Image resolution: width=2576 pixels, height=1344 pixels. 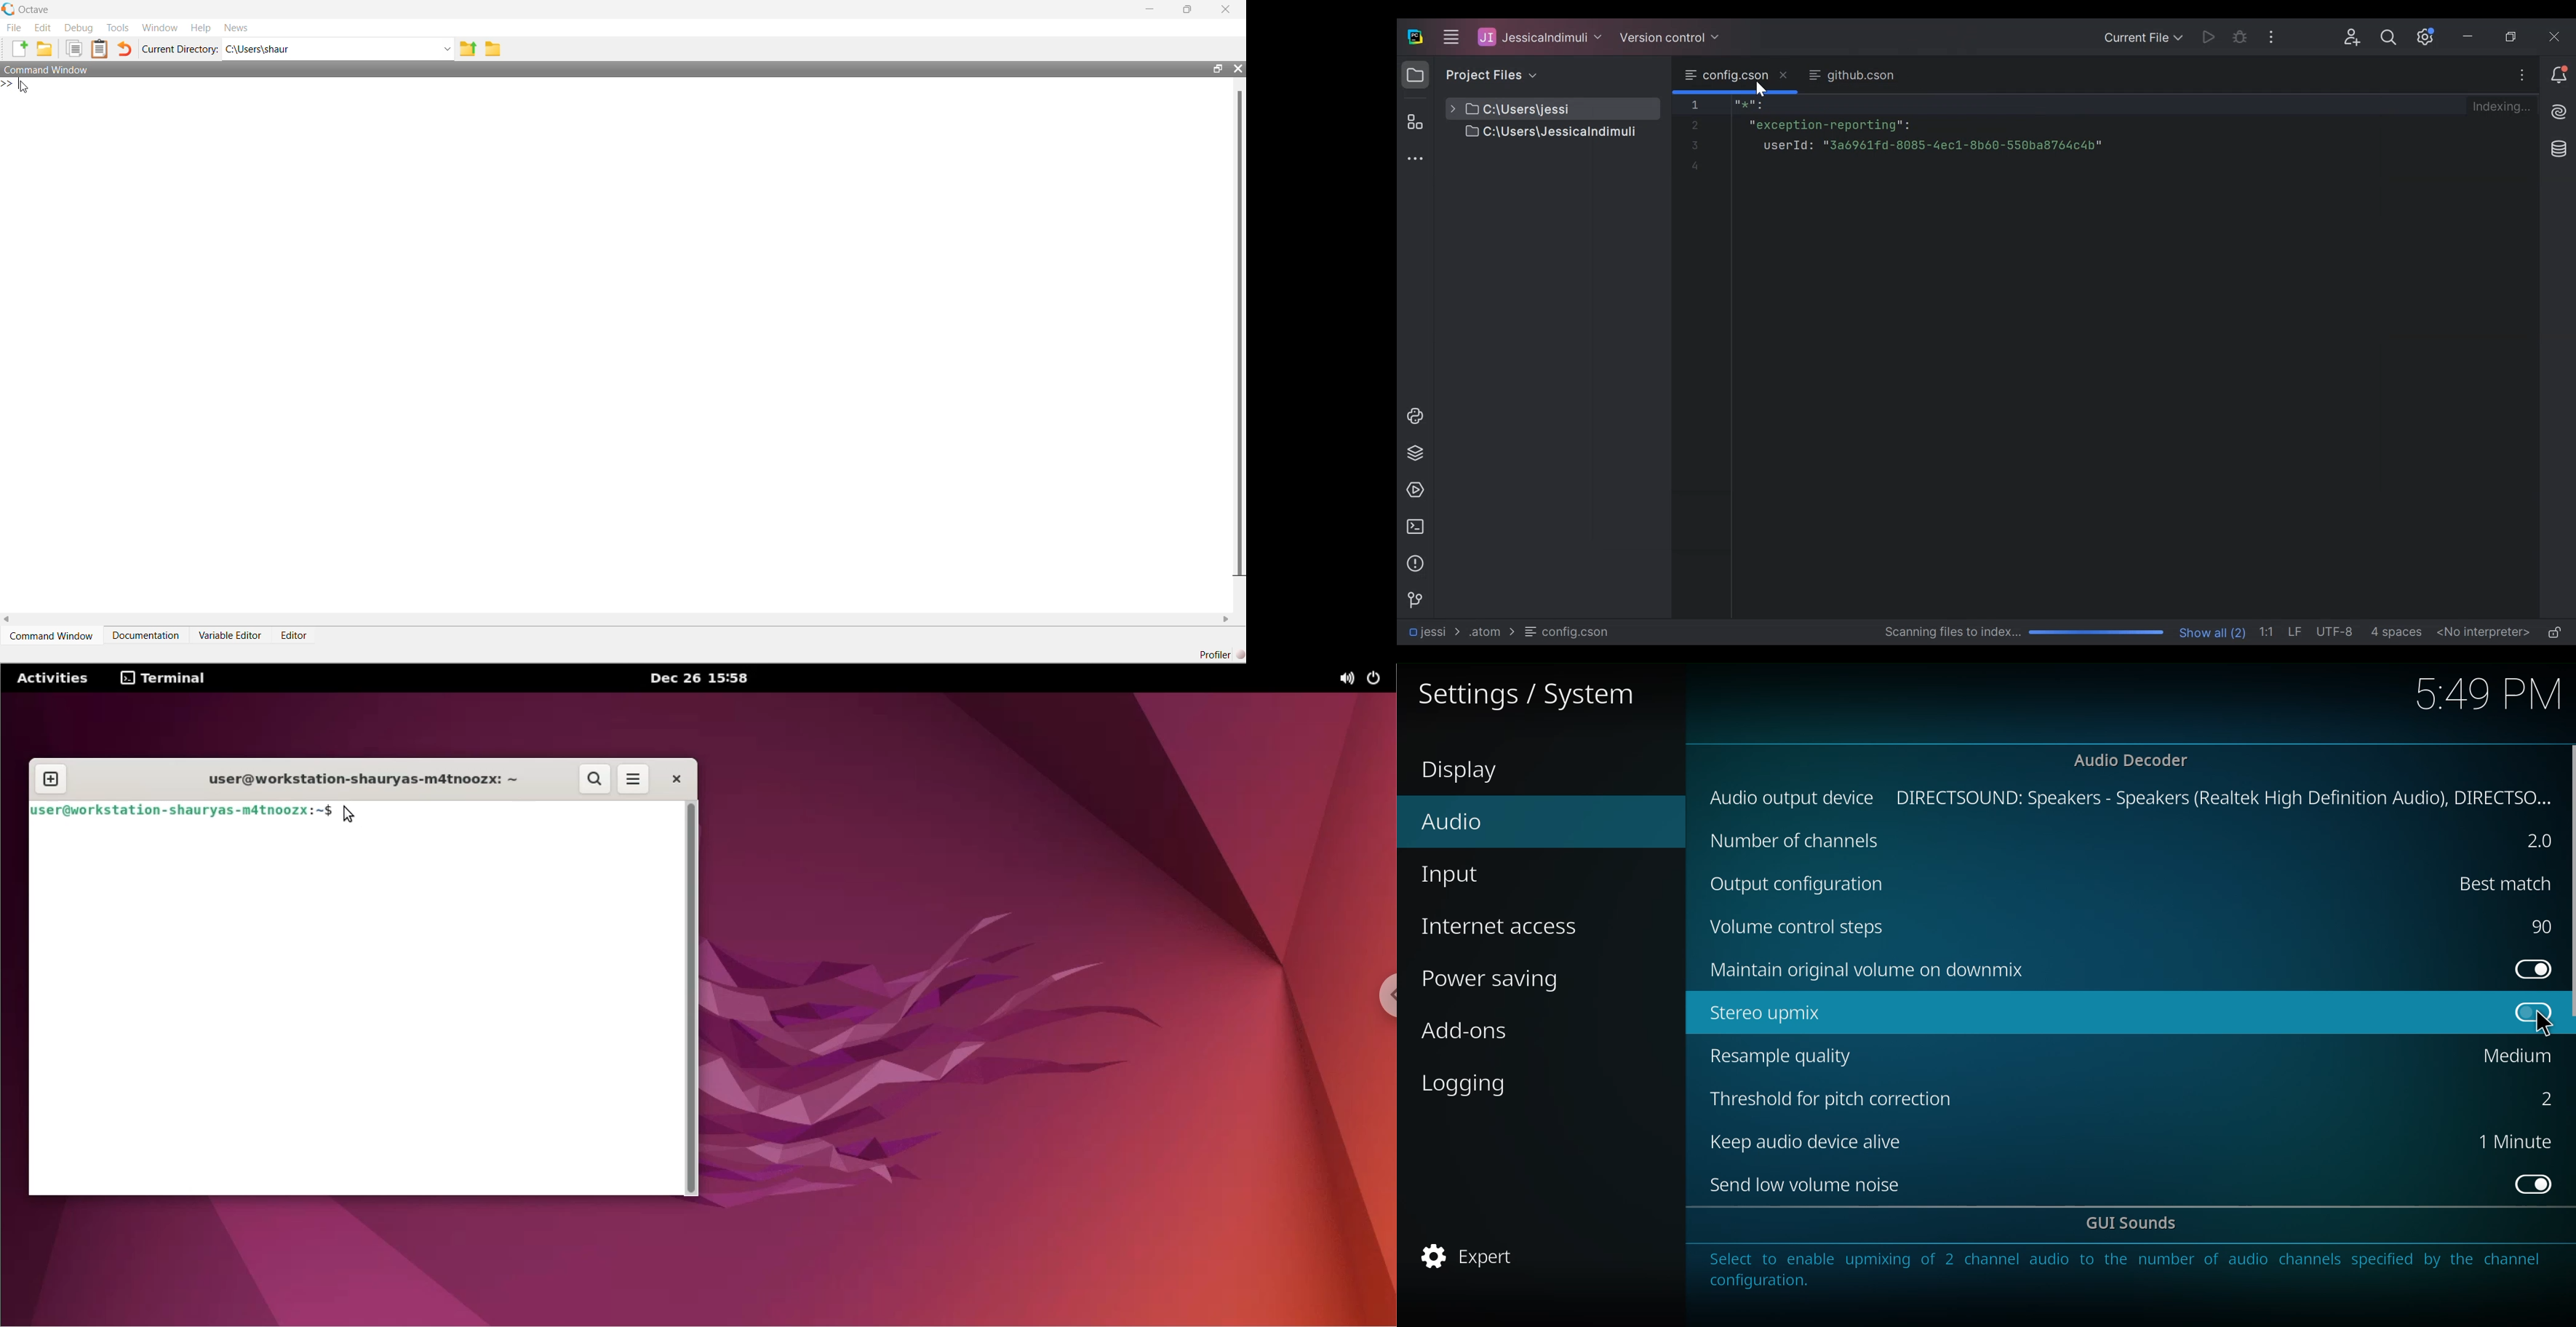 What do you see at coordinates (1771, 1013) in the screenshot?
I see `stereo upmix` at bounding box center [1771, 1013].